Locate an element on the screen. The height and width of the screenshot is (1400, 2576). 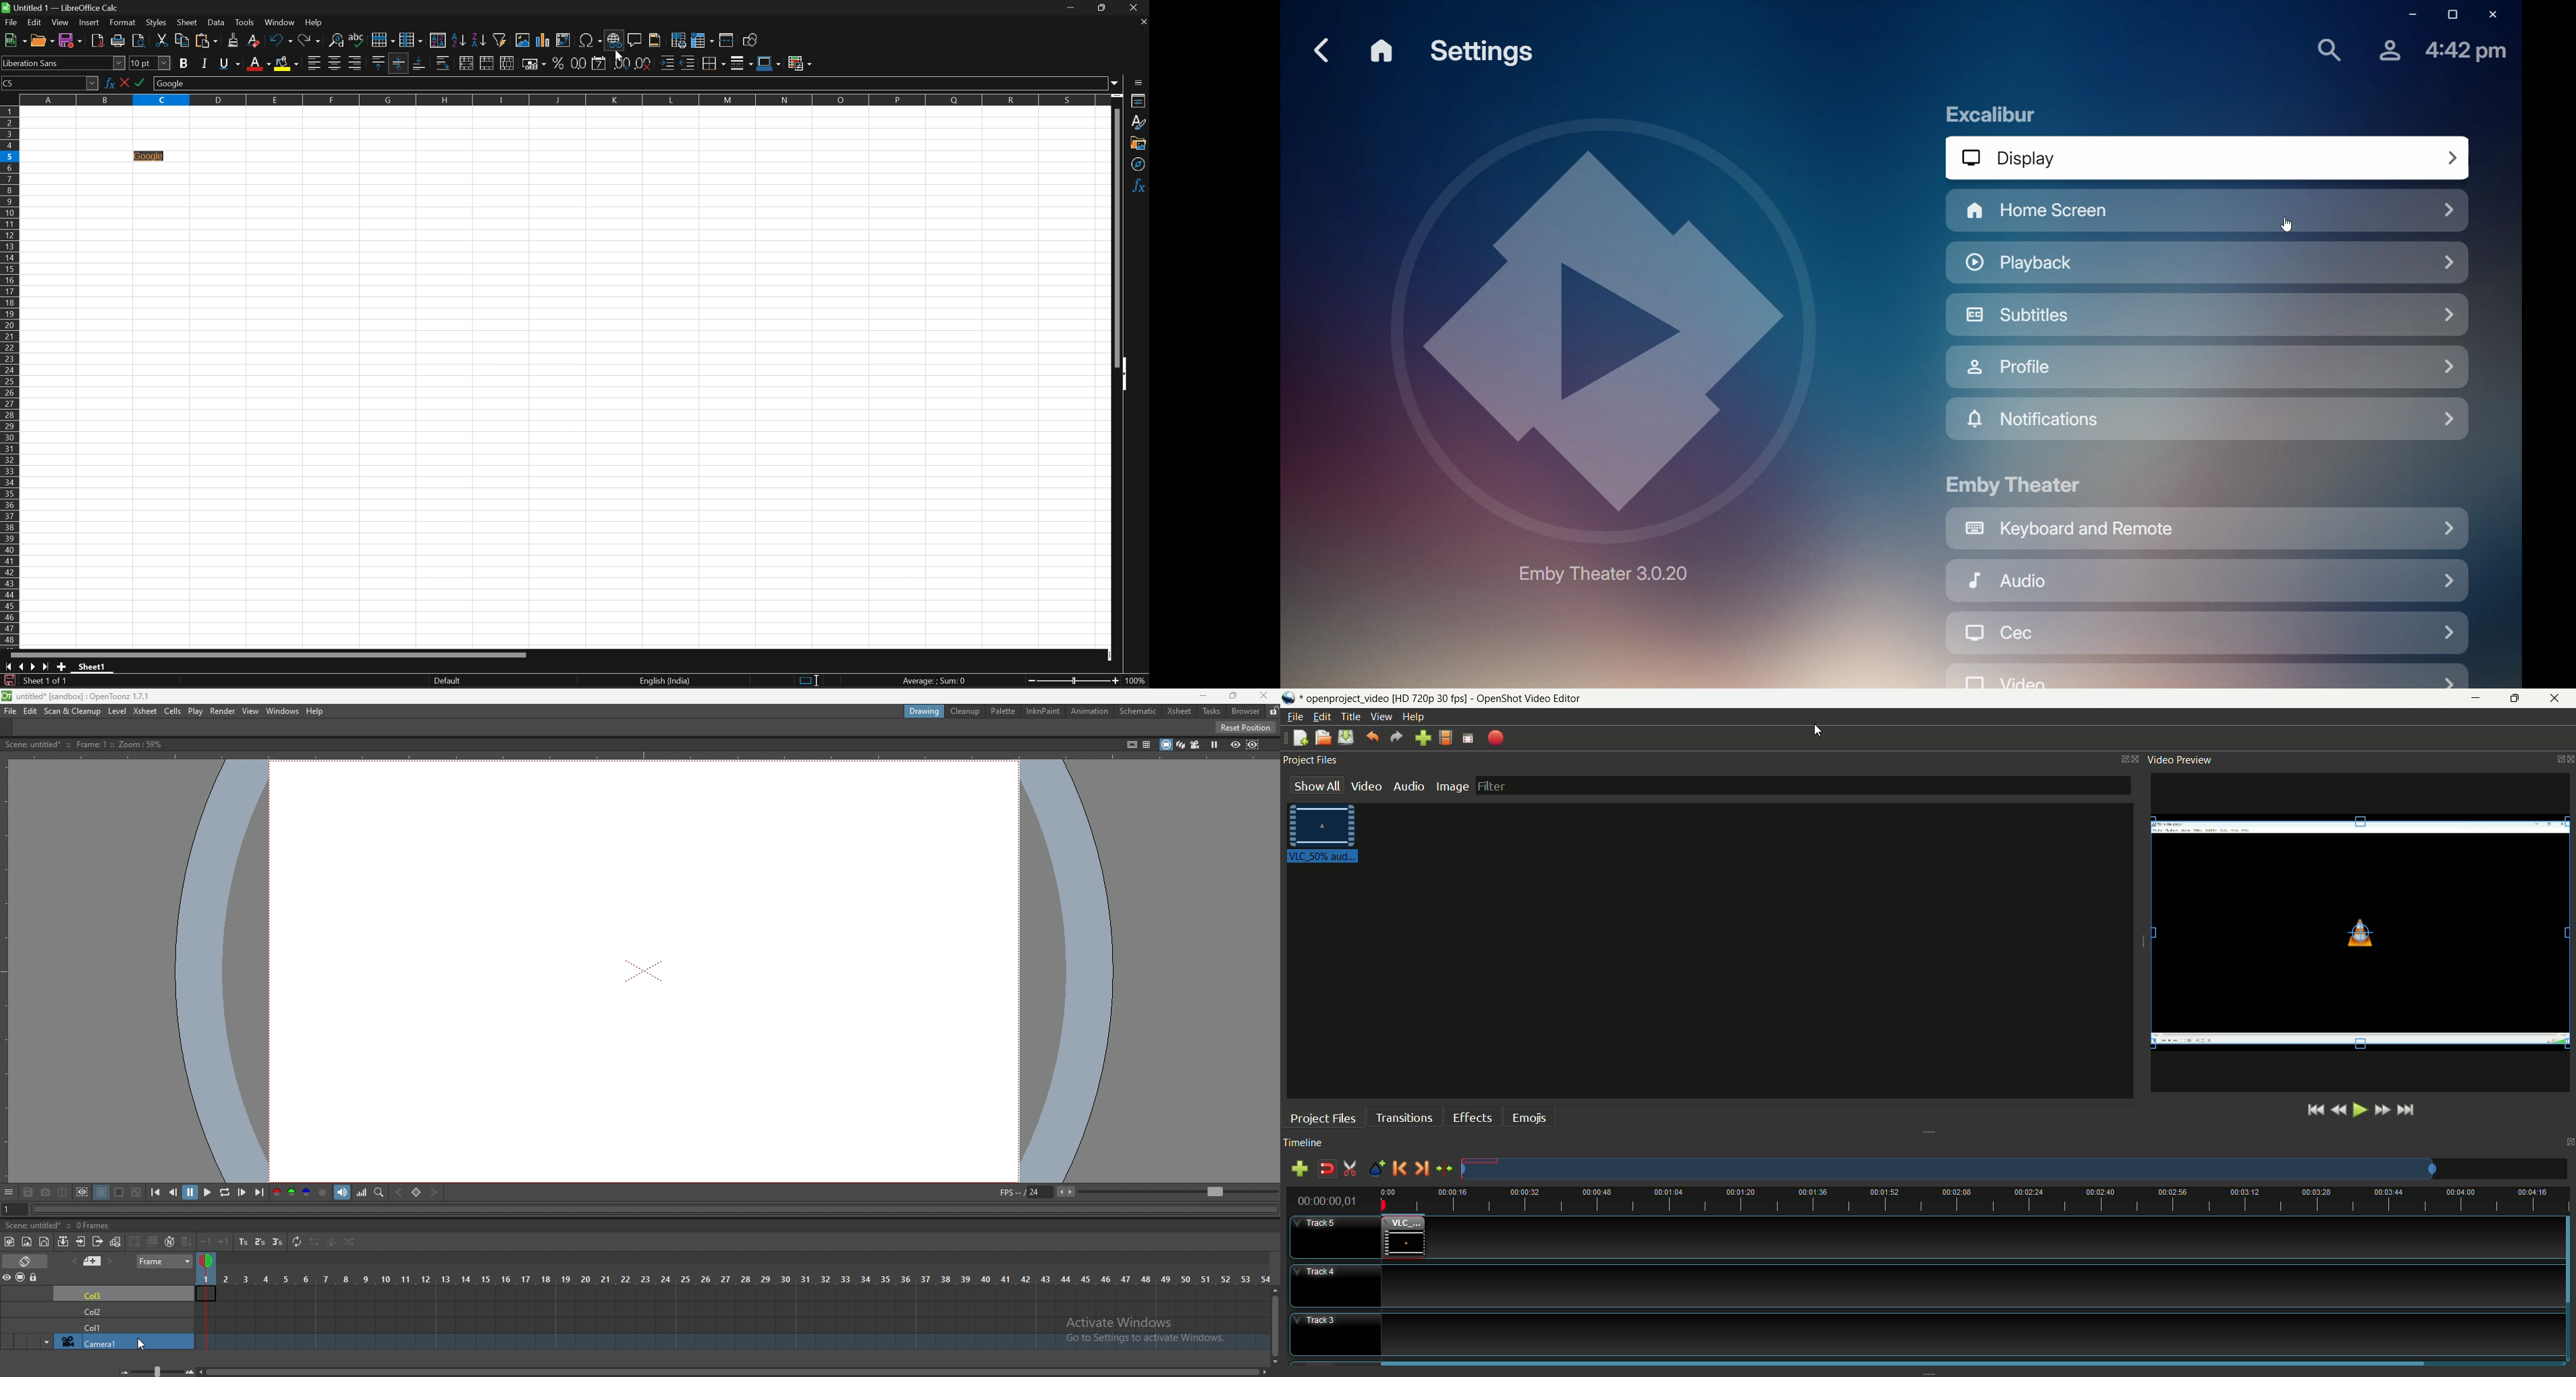
File is located at coordinates (12, 22).